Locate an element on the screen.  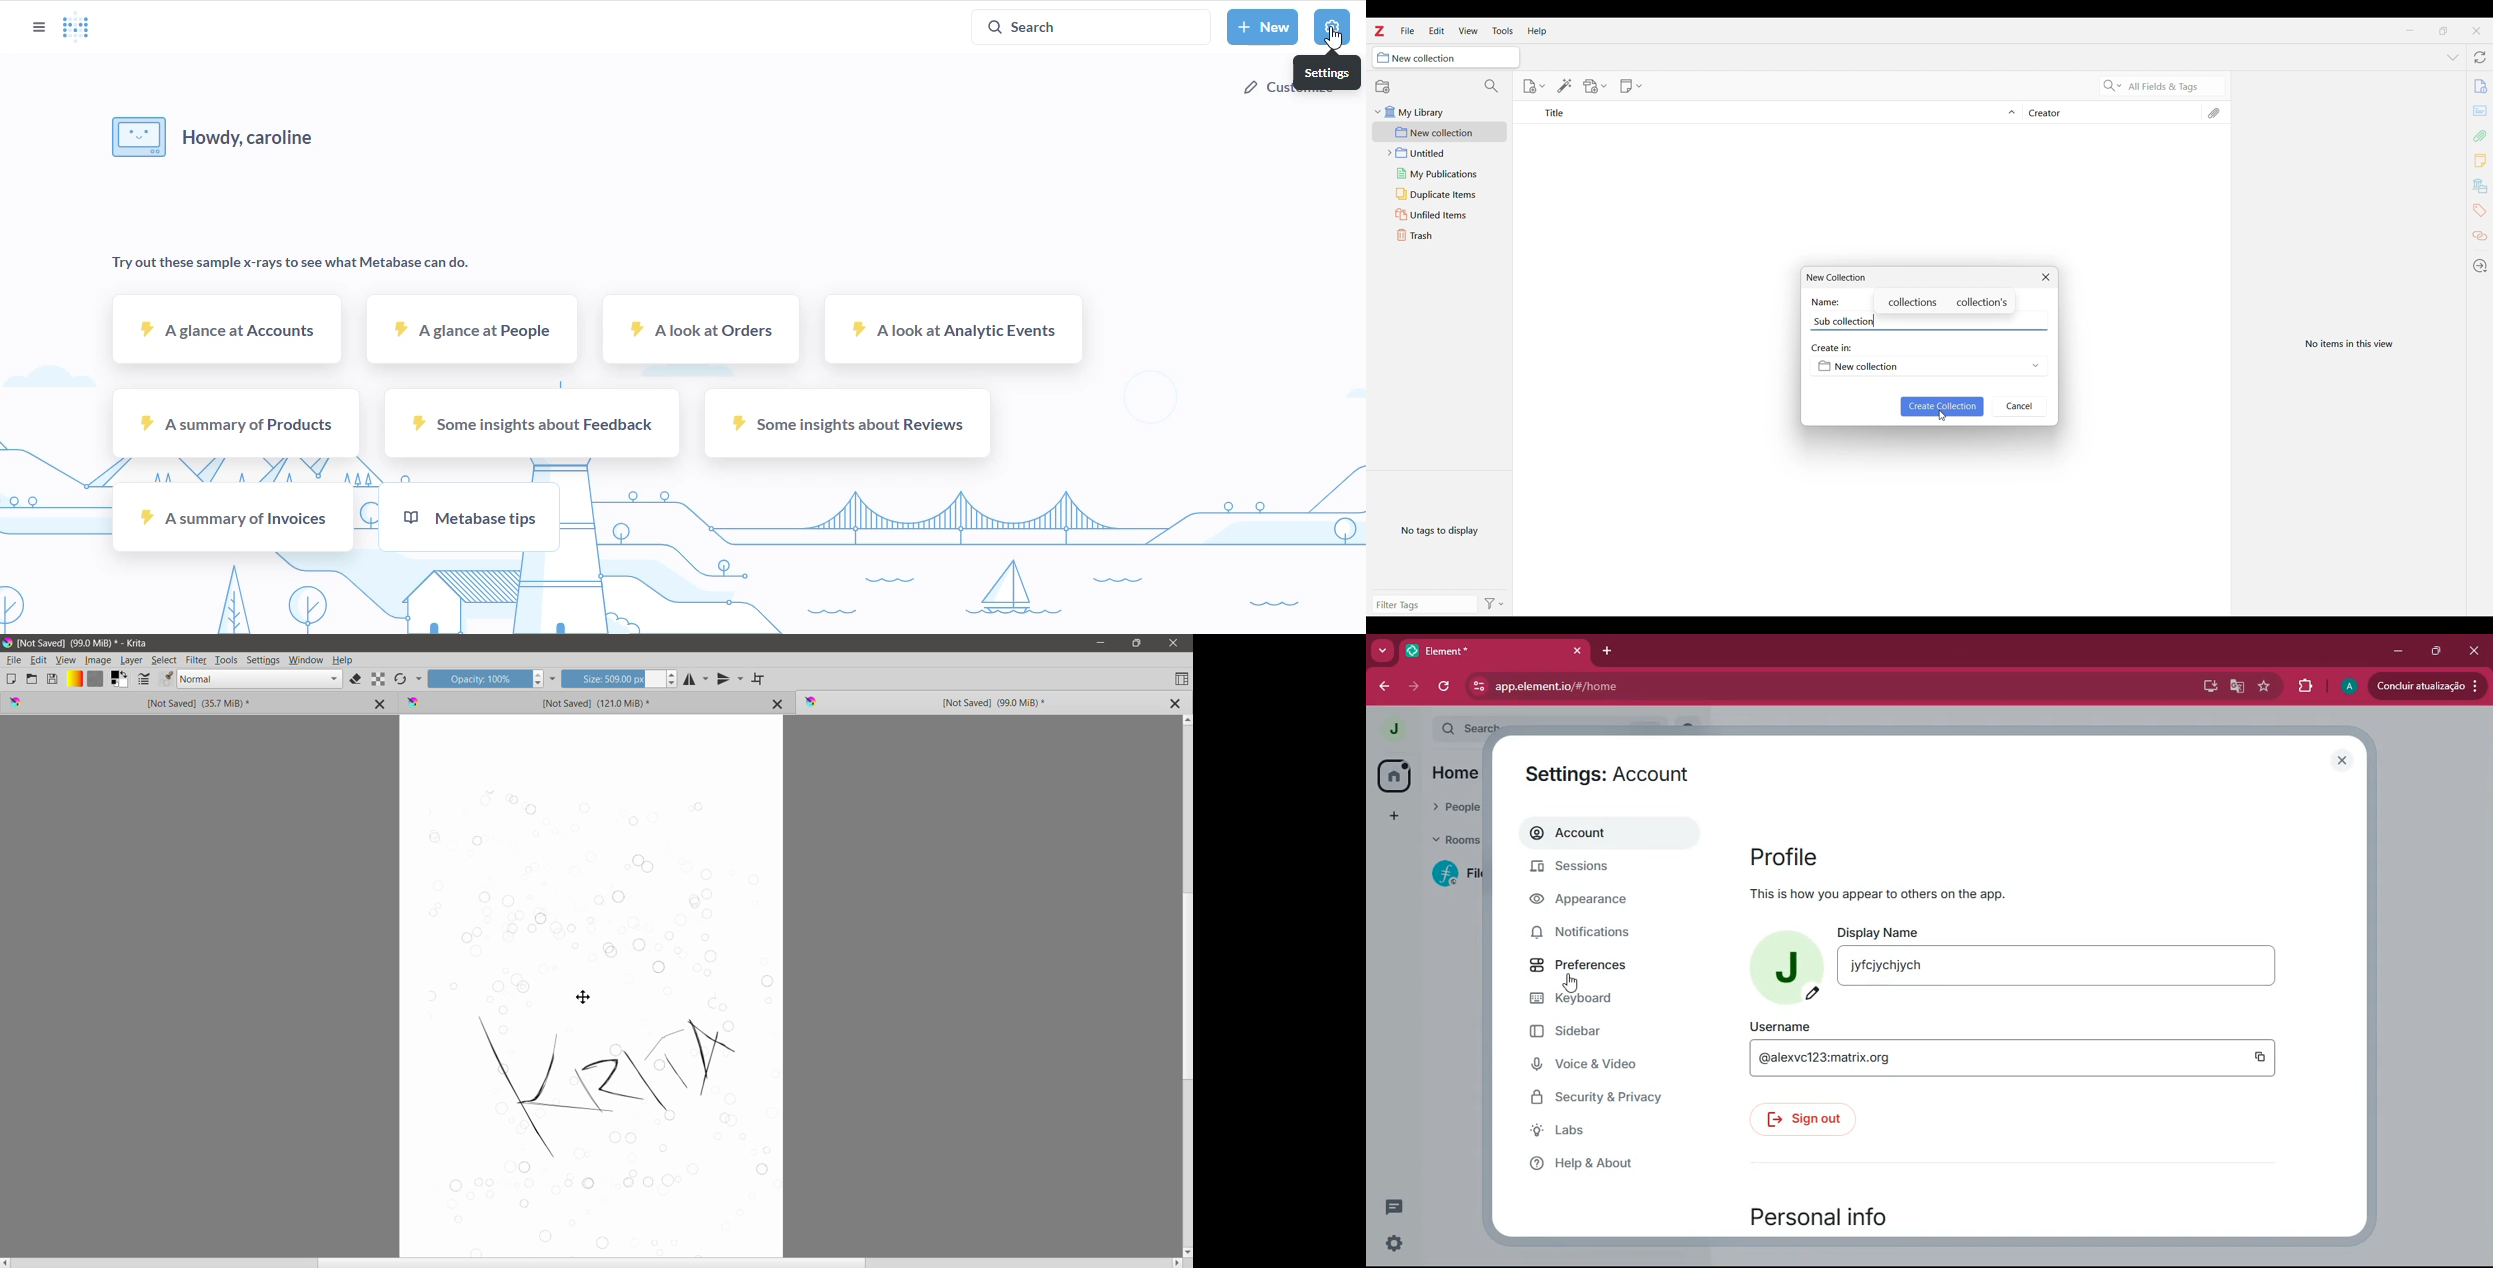
Close New collection window is located at coordinates (2046, 277).